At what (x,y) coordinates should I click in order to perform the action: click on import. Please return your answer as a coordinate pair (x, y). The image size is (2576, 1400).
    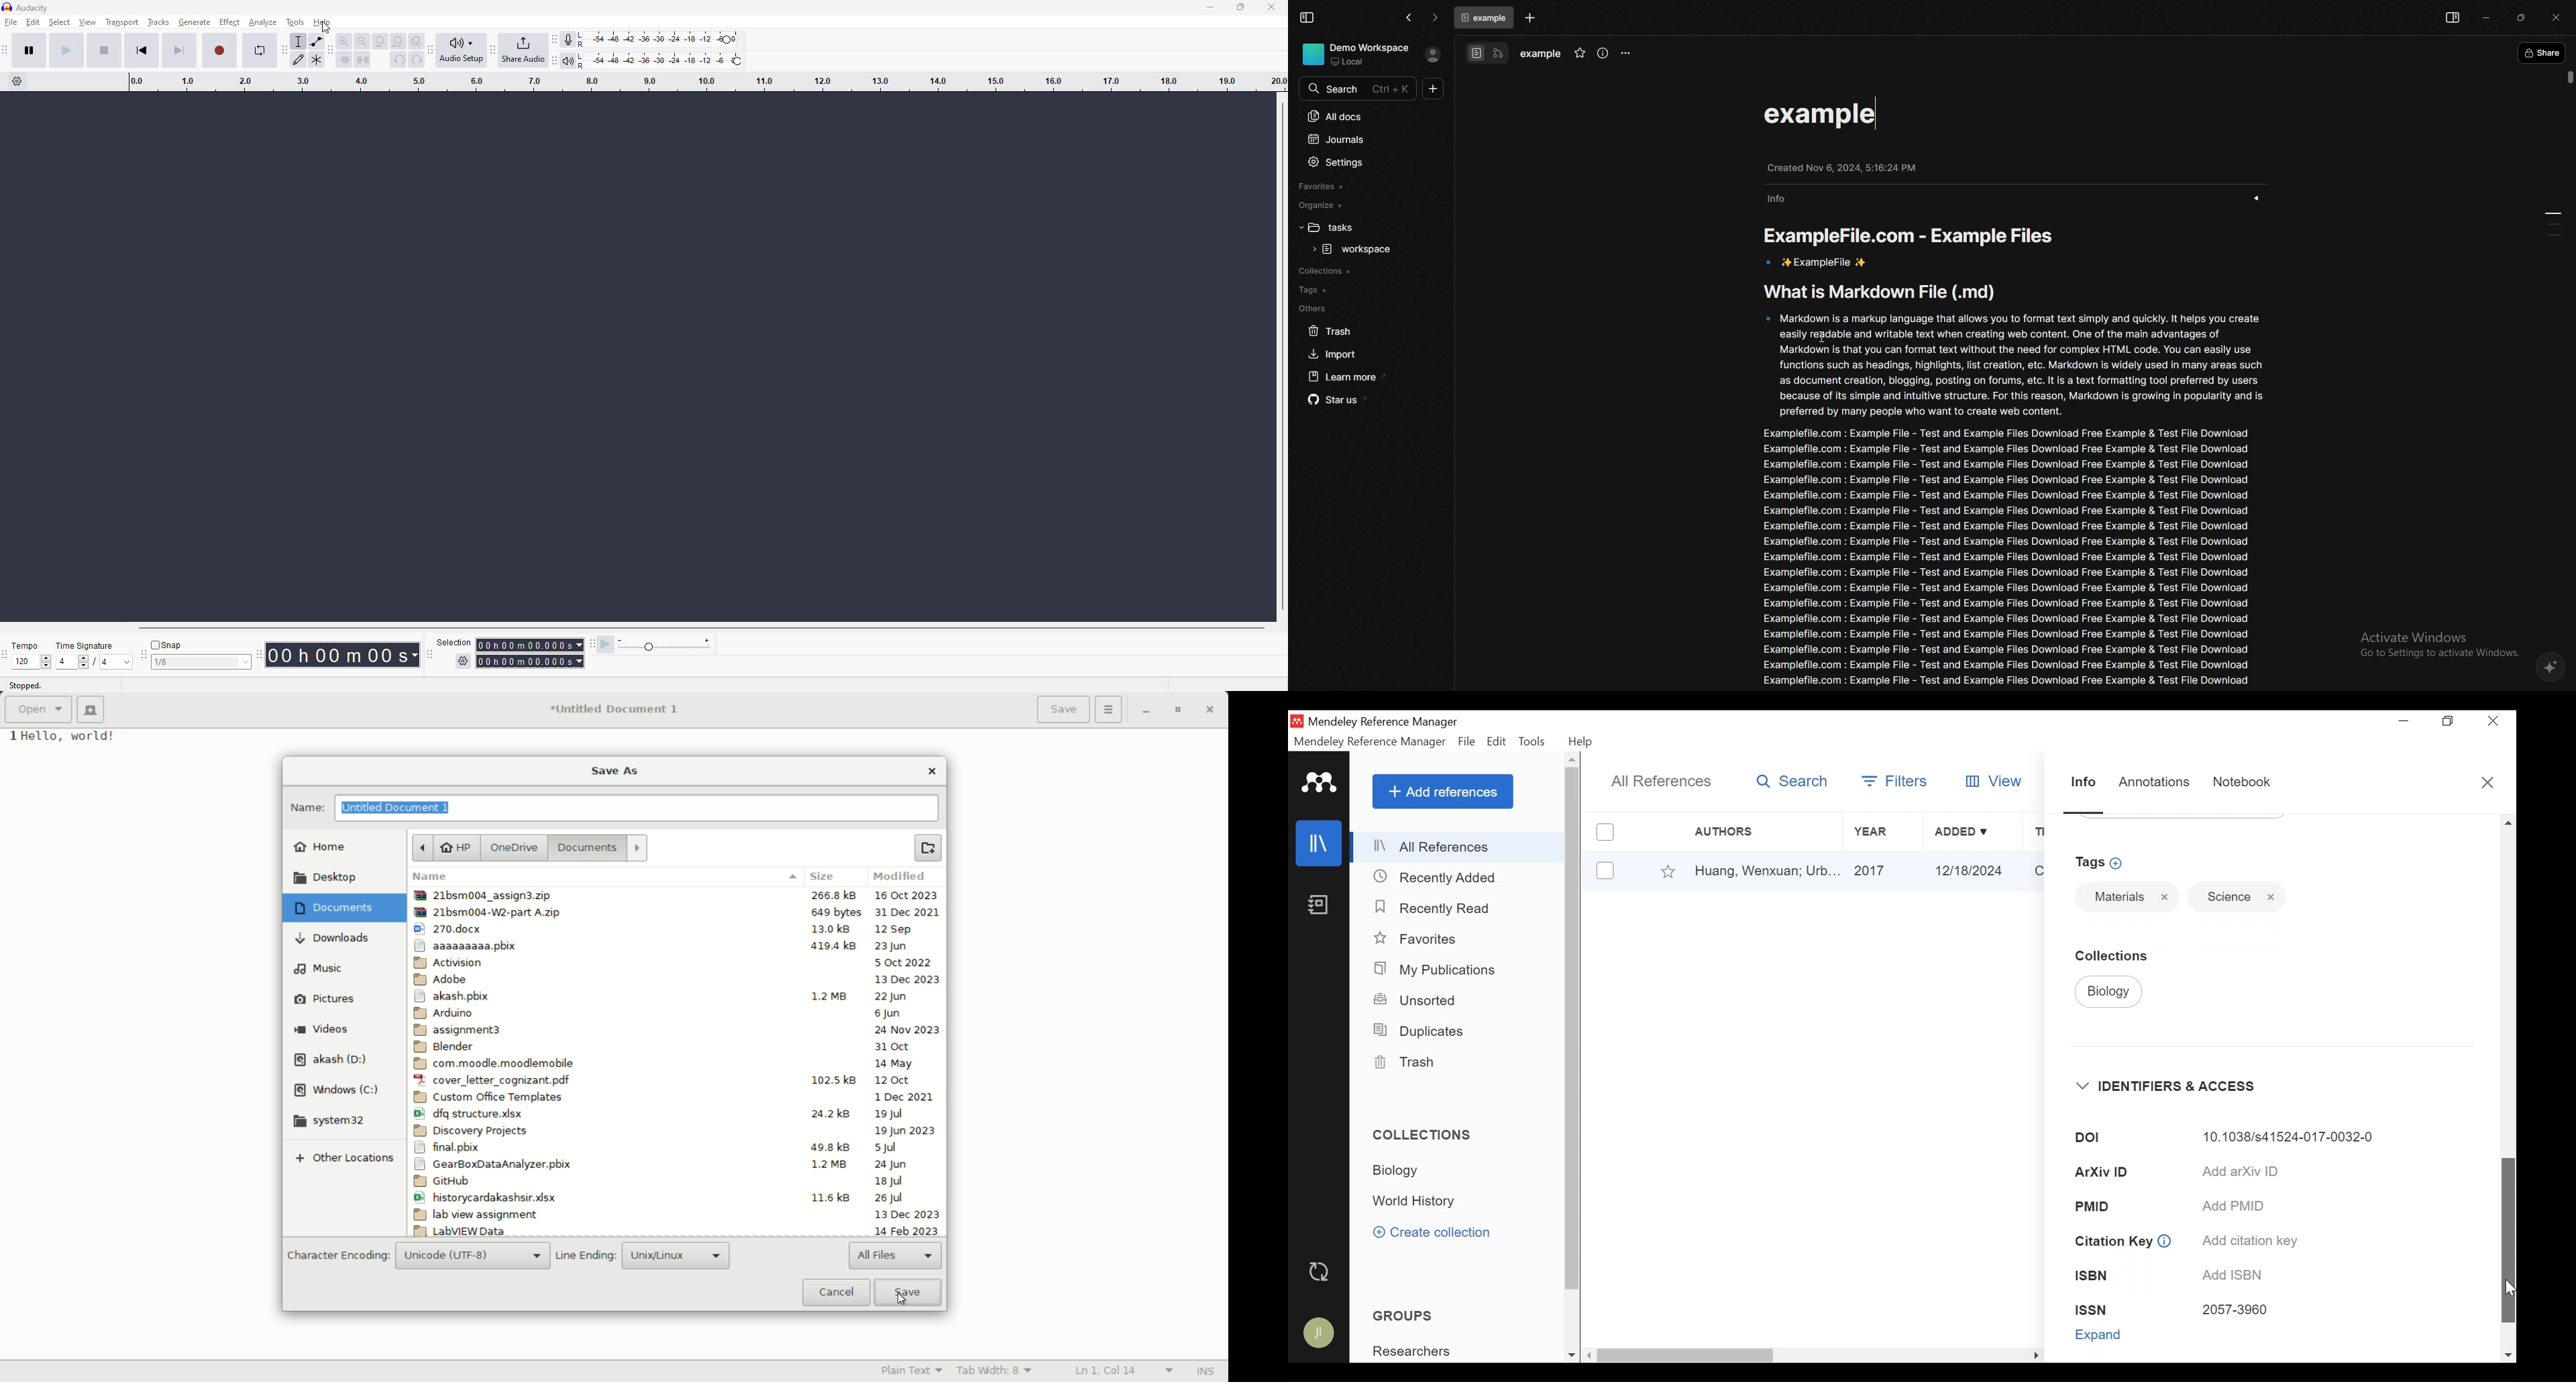
    Looking at the image, I should click on (1366, 354).